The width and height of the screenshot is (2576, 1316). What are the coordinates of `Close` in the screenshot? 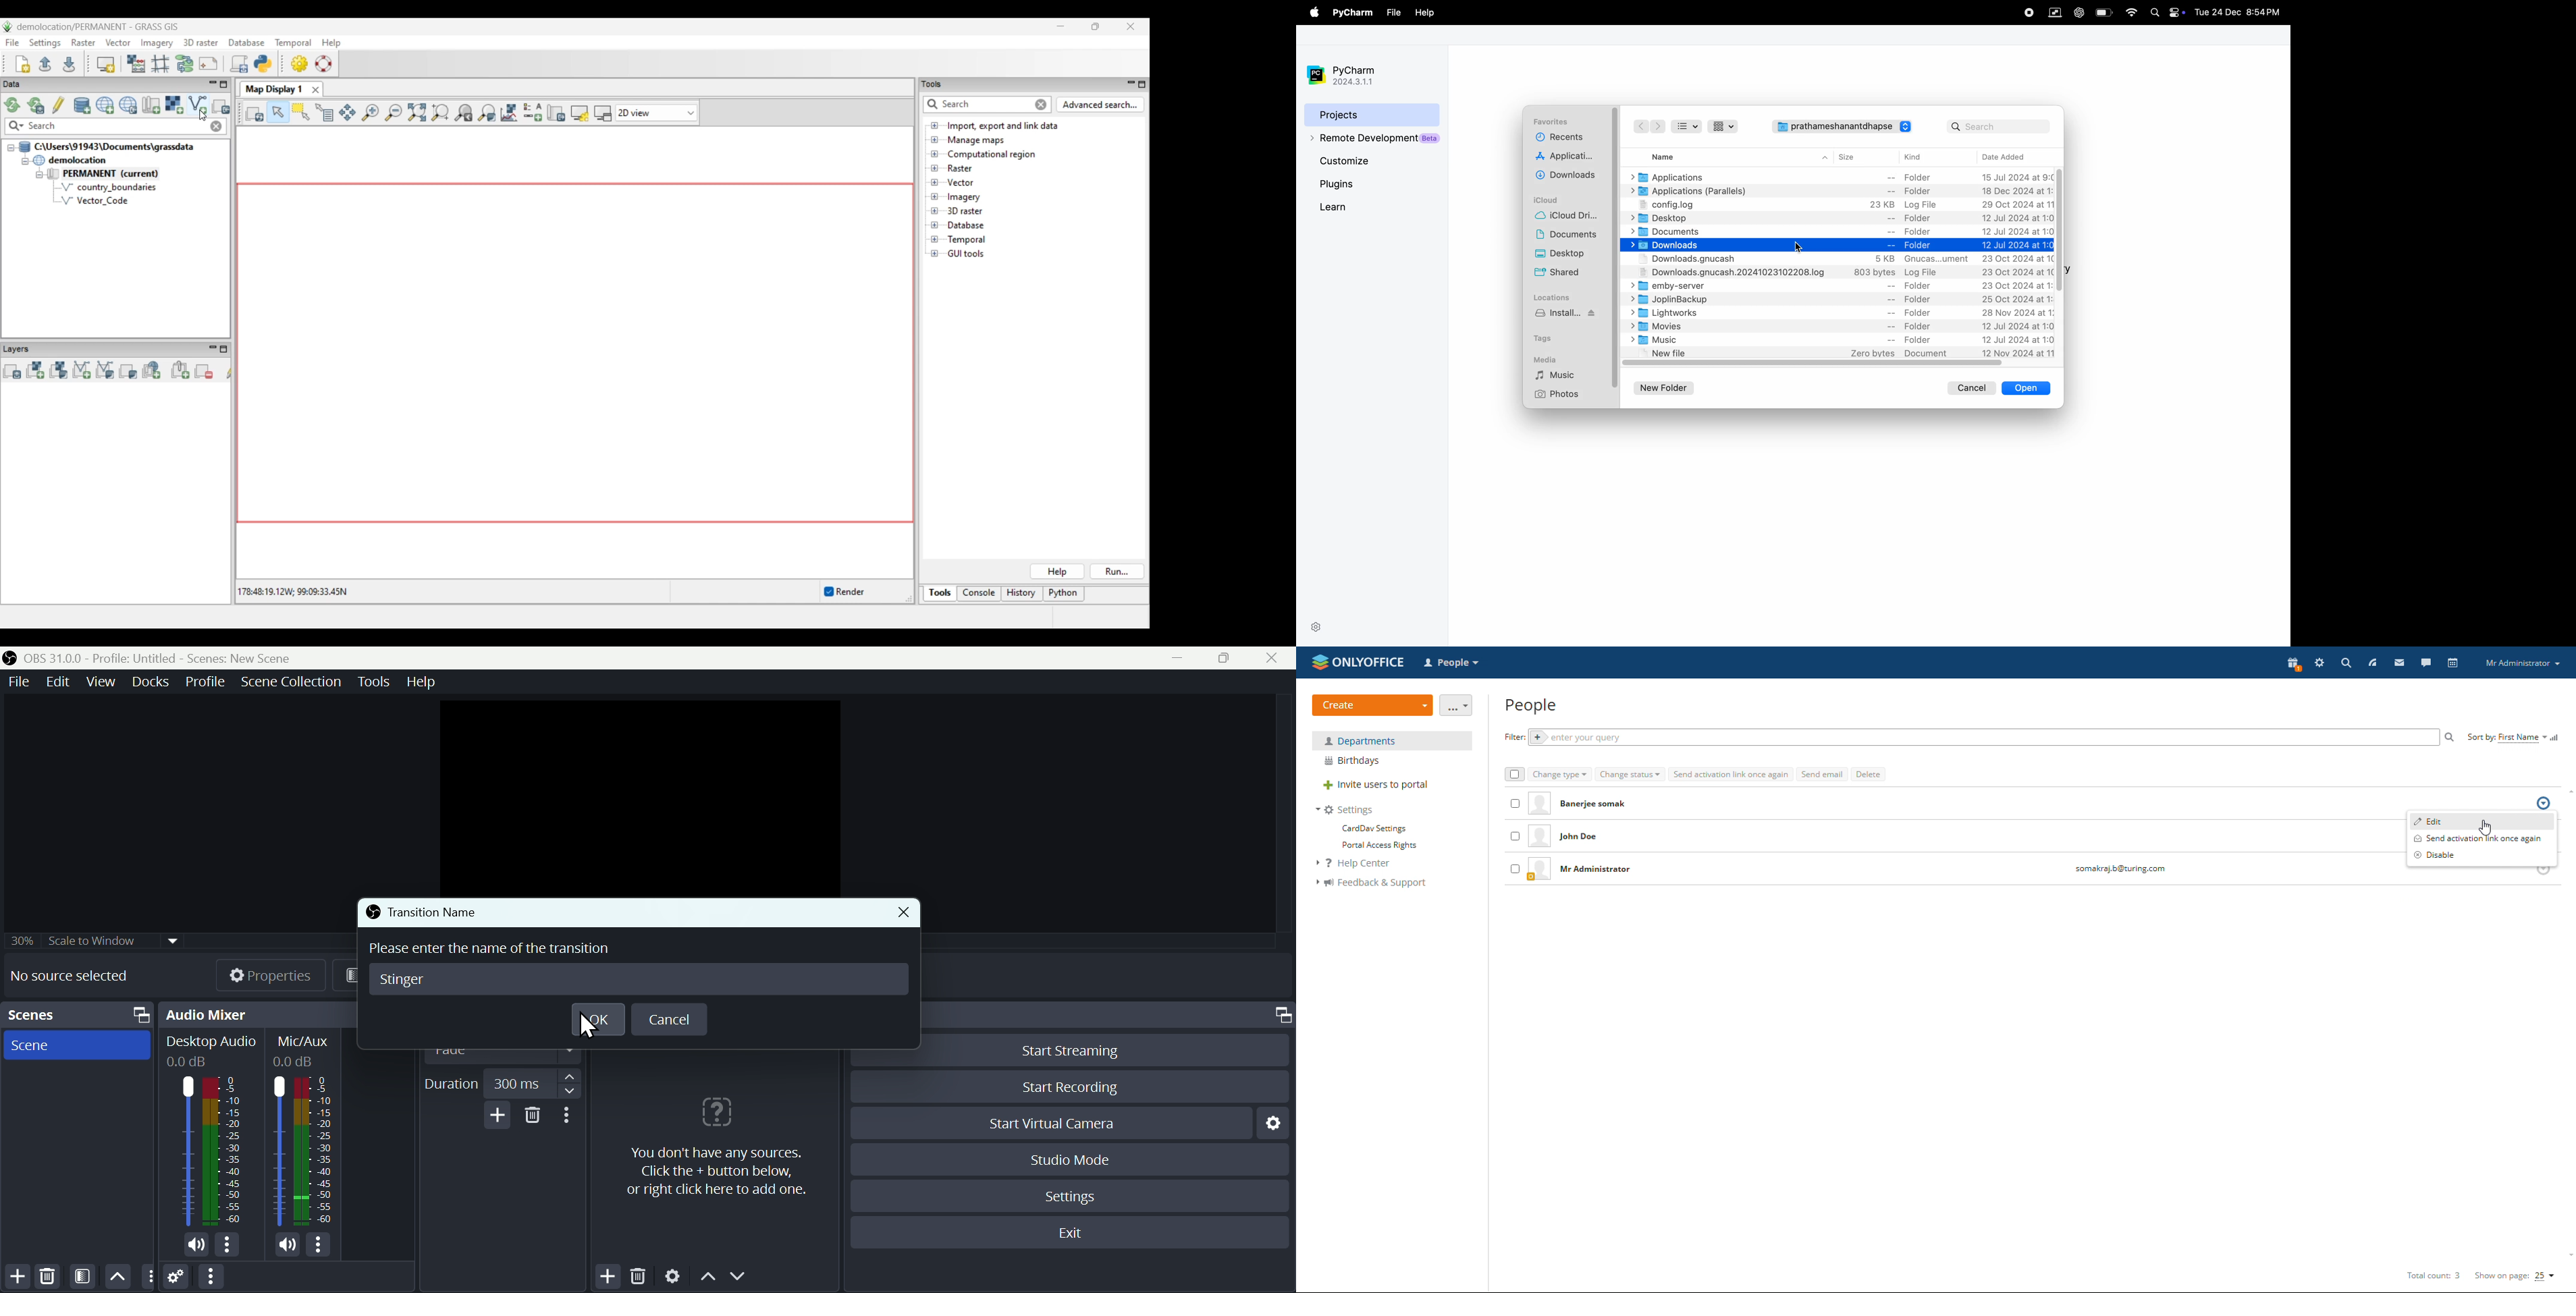 It's located at (1277, 657).